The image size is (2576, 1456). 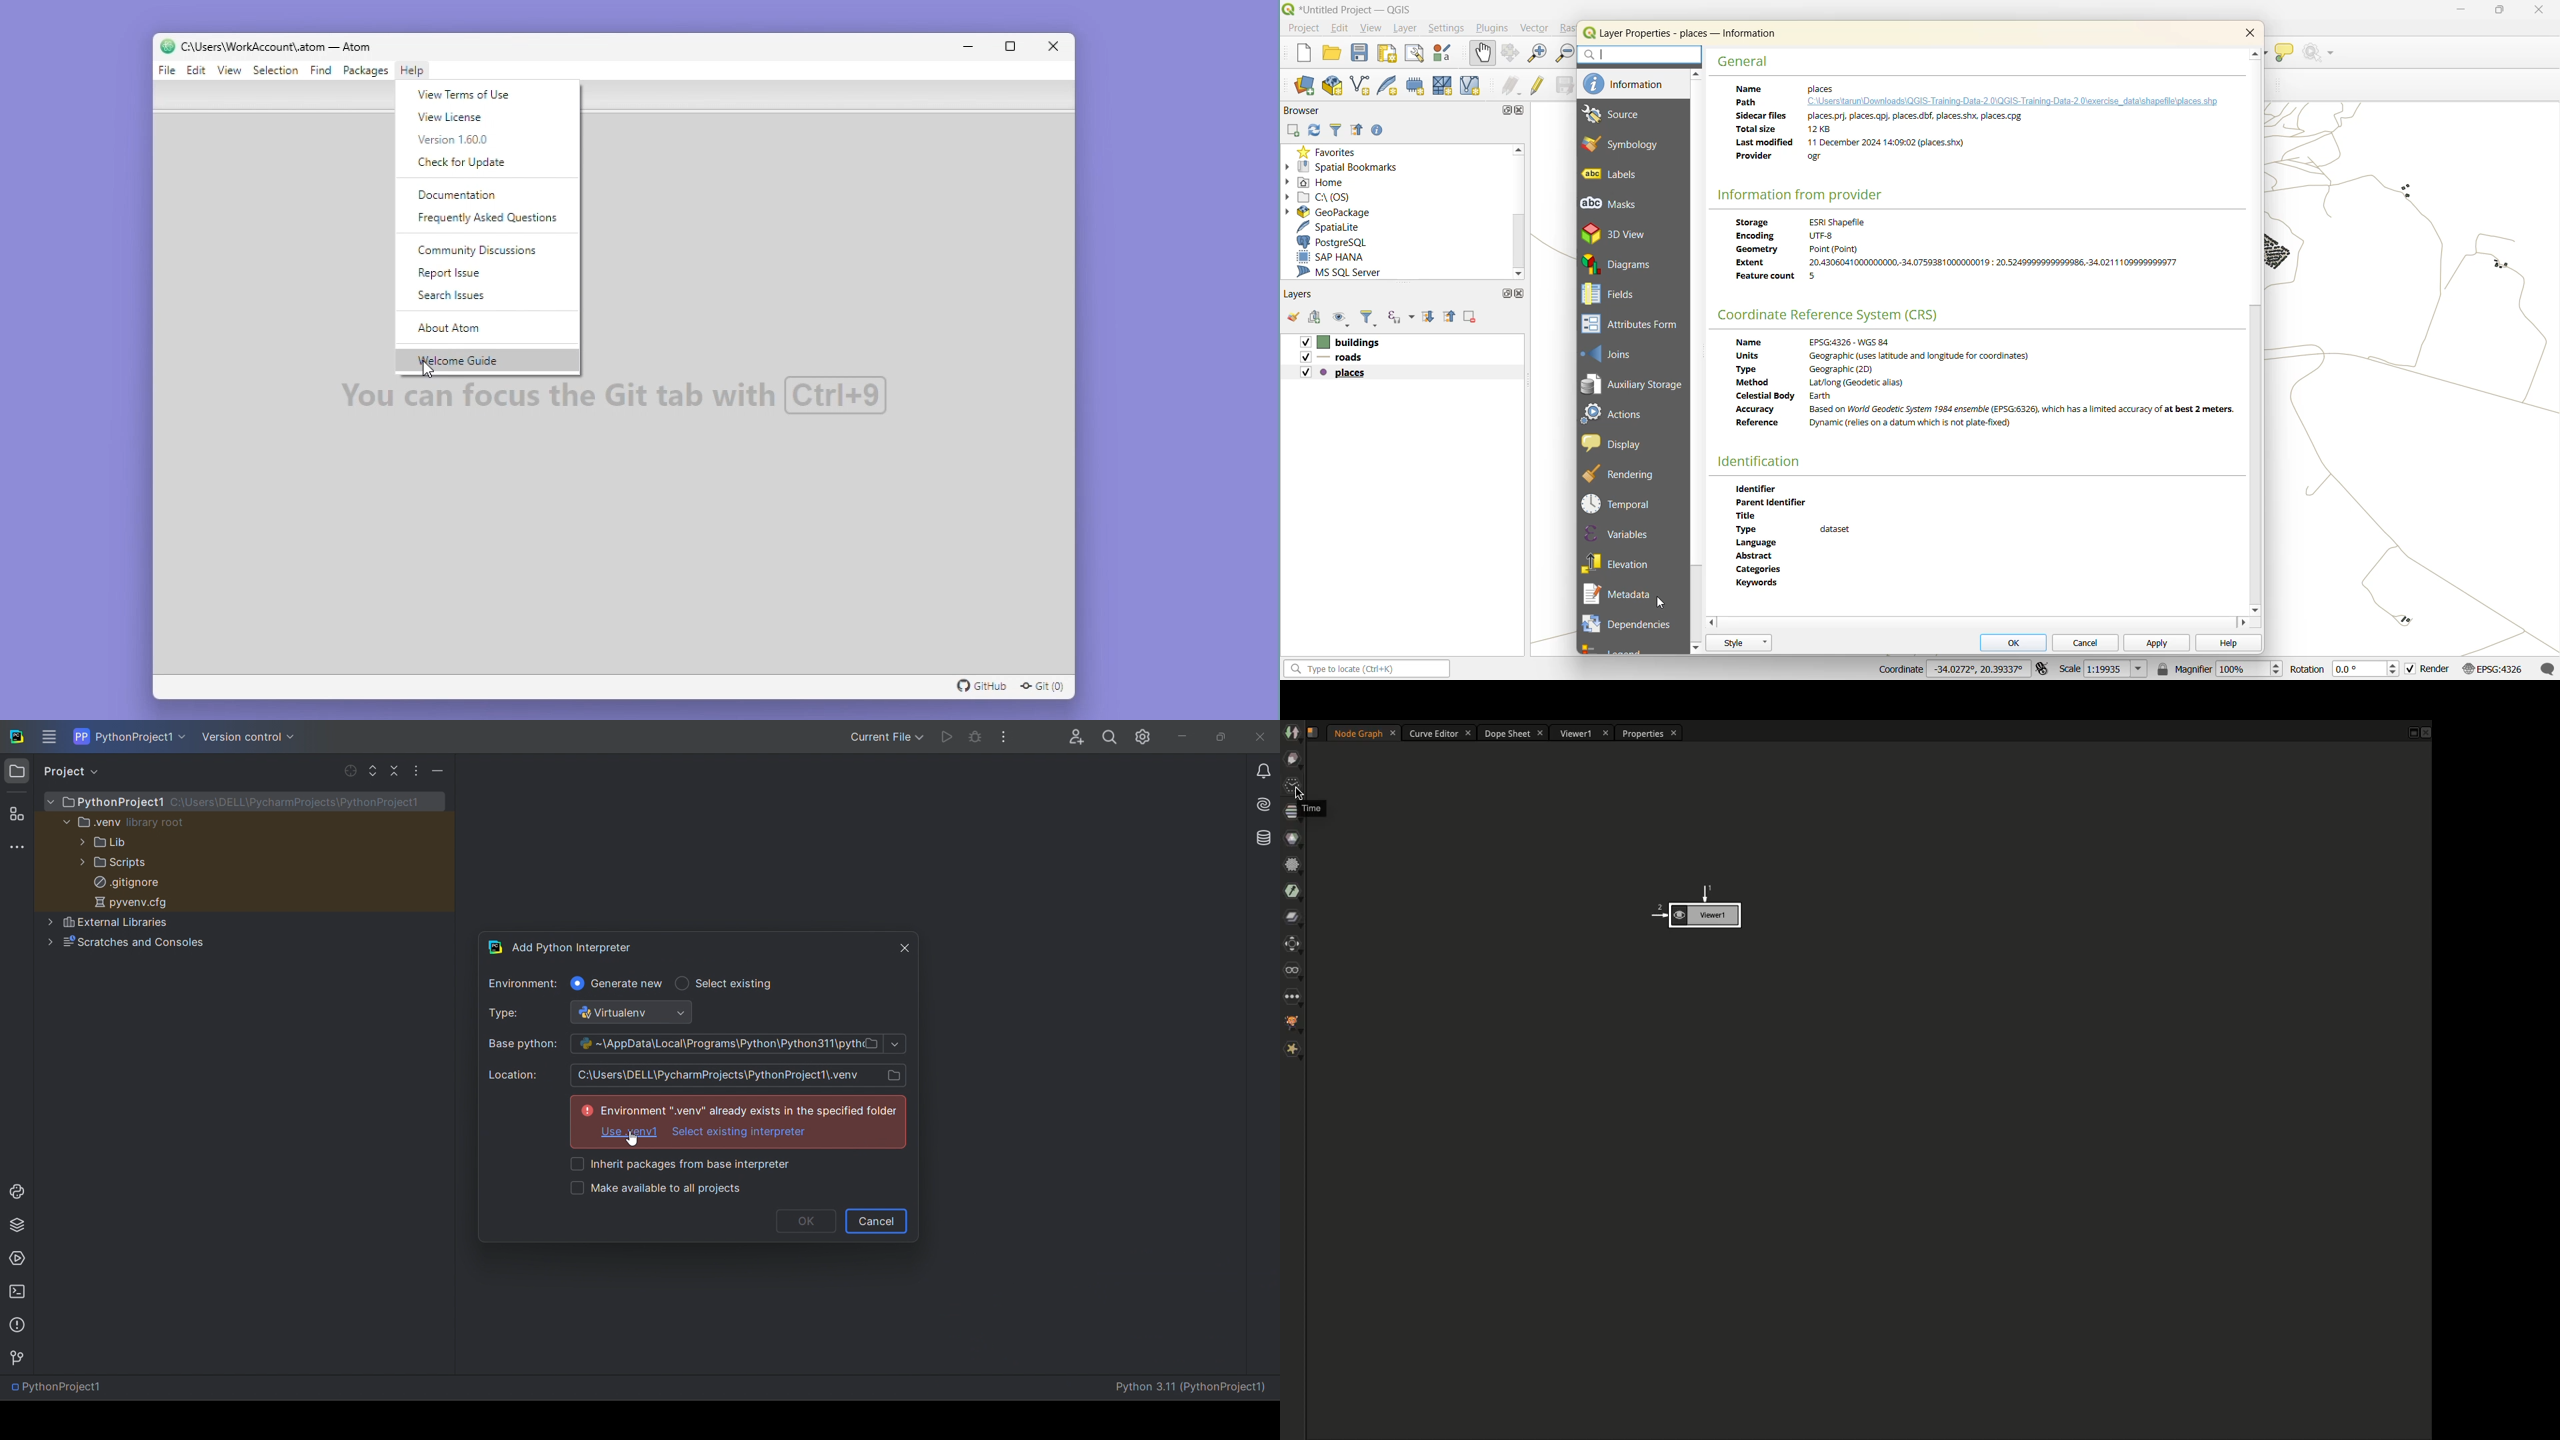 What do you see at coordinates (1615, 232) in the screenshot?
I see `3d view` at bounding box center [1615, 232].